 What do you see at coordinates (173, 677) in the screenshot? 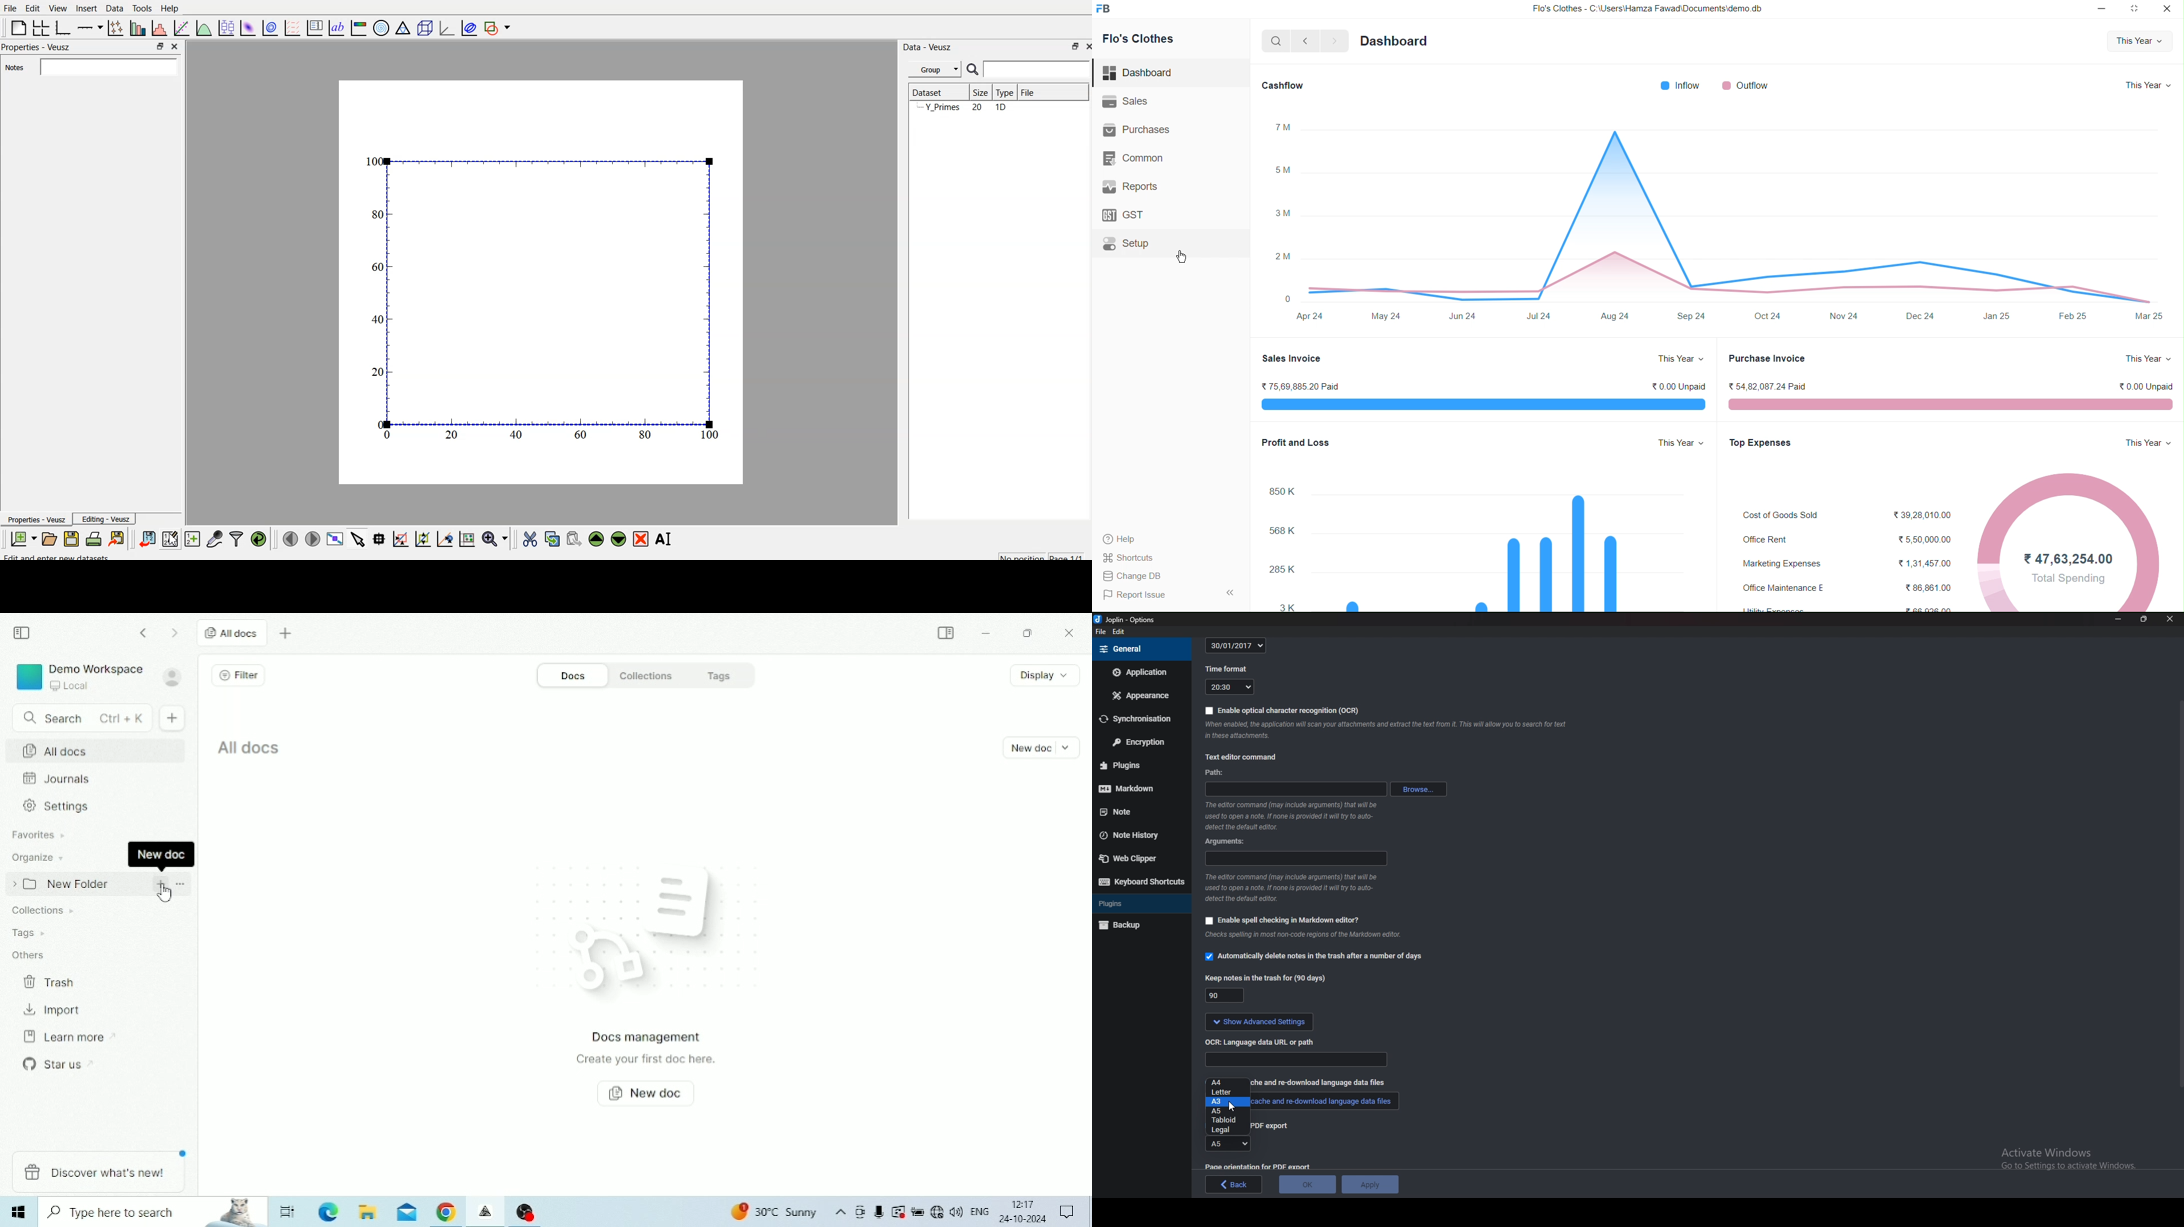
I see `Account` at bounding box center [173, 677].